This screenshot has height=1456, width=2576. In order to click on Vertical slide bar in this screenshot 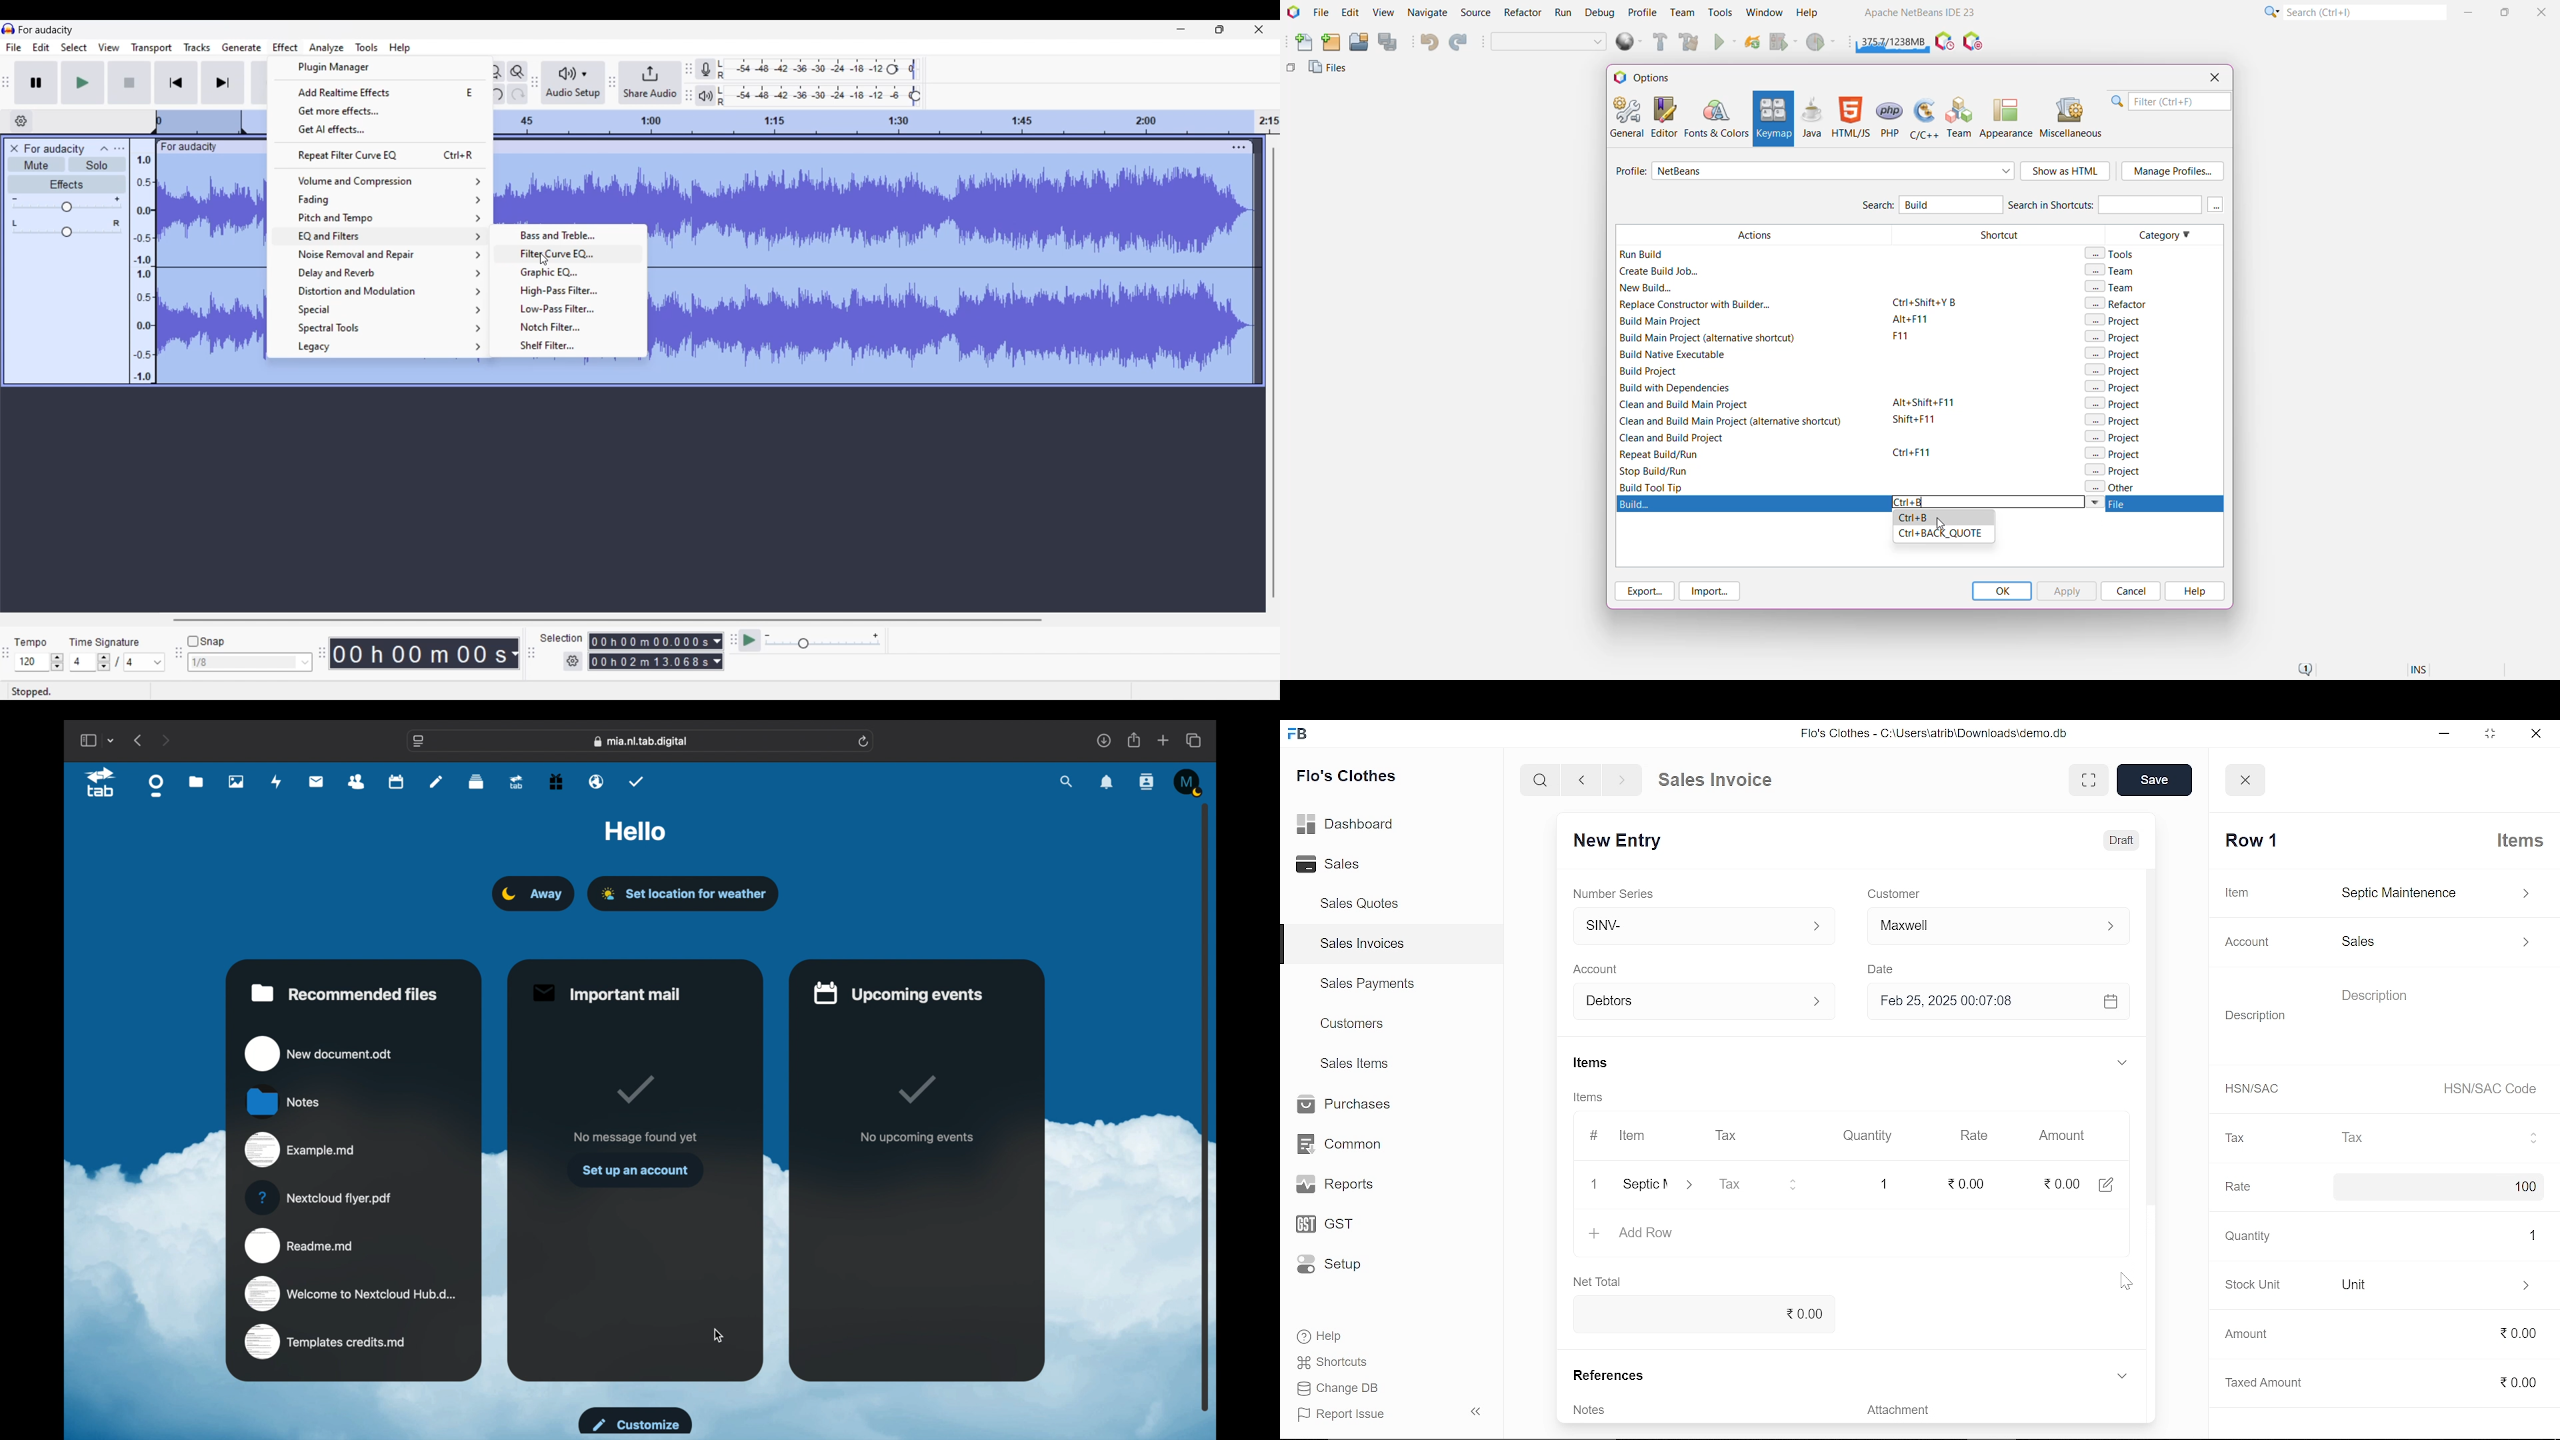, I will do `click(1273, 372)`.